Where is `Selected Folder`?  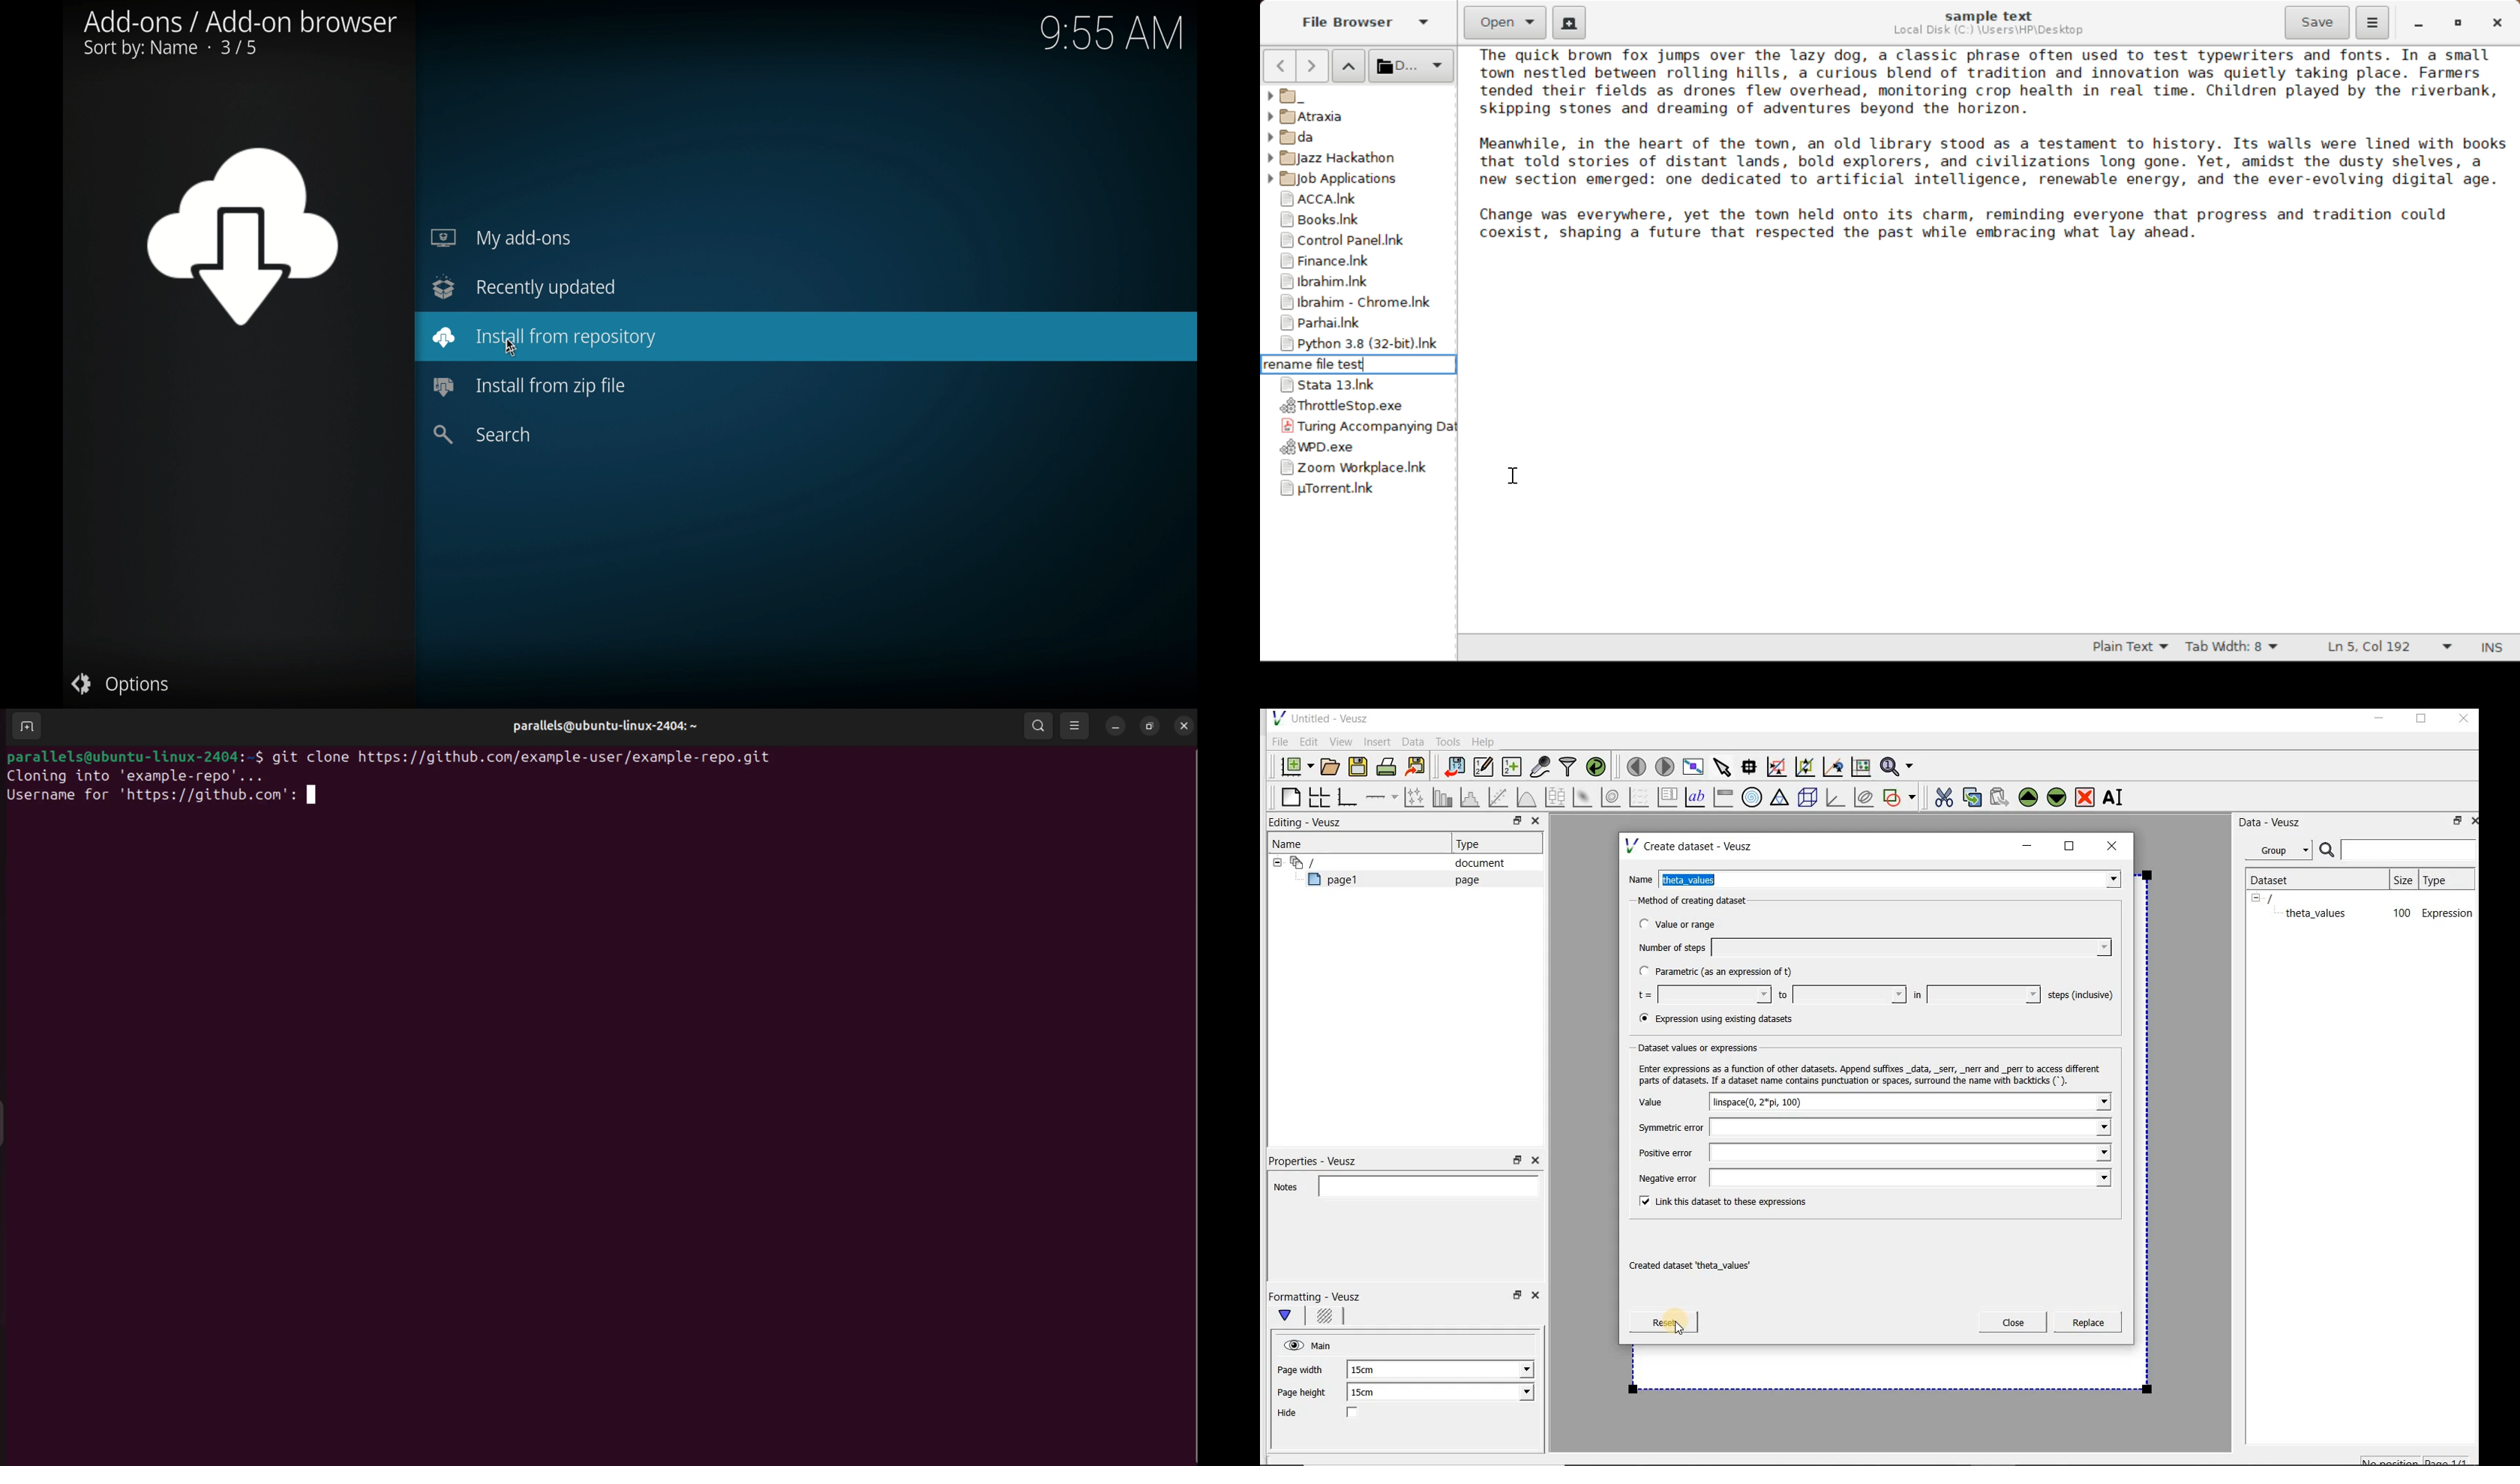
Selected Folder is located at coordinates (1410, 66).